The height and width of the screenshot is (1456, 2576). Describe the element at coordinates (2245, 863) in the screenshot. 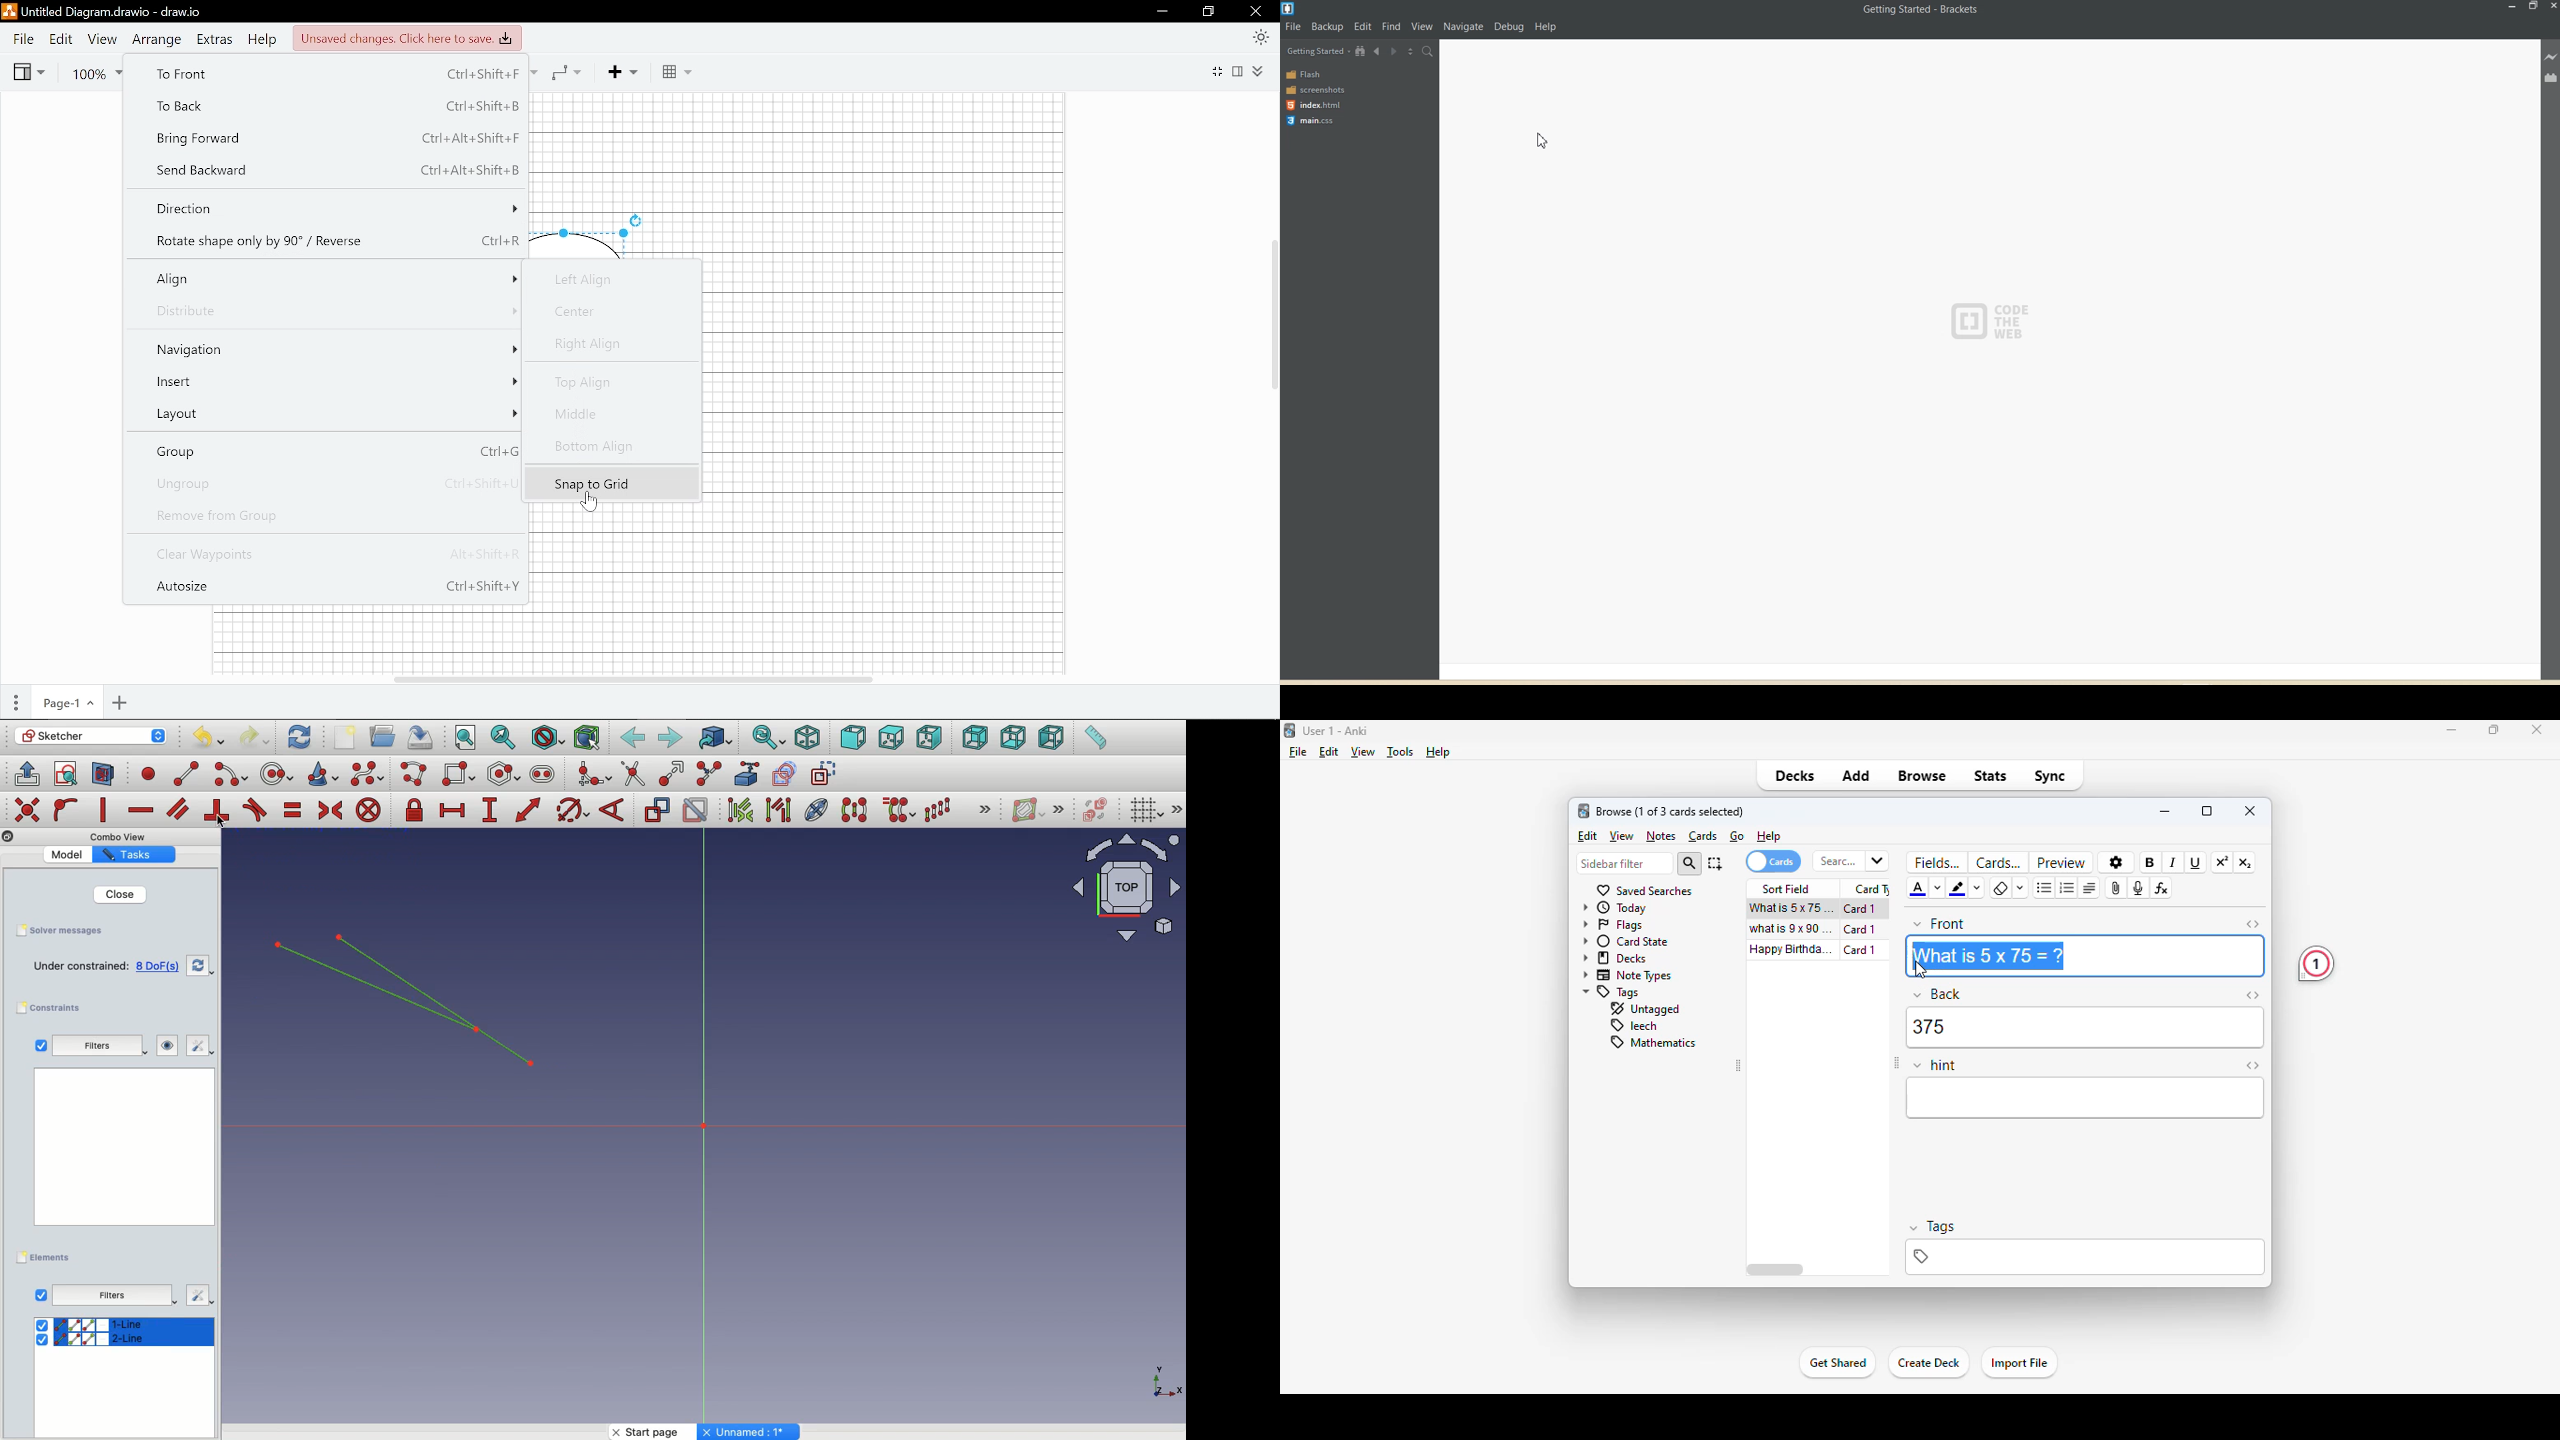

I see `subscript` at that location.